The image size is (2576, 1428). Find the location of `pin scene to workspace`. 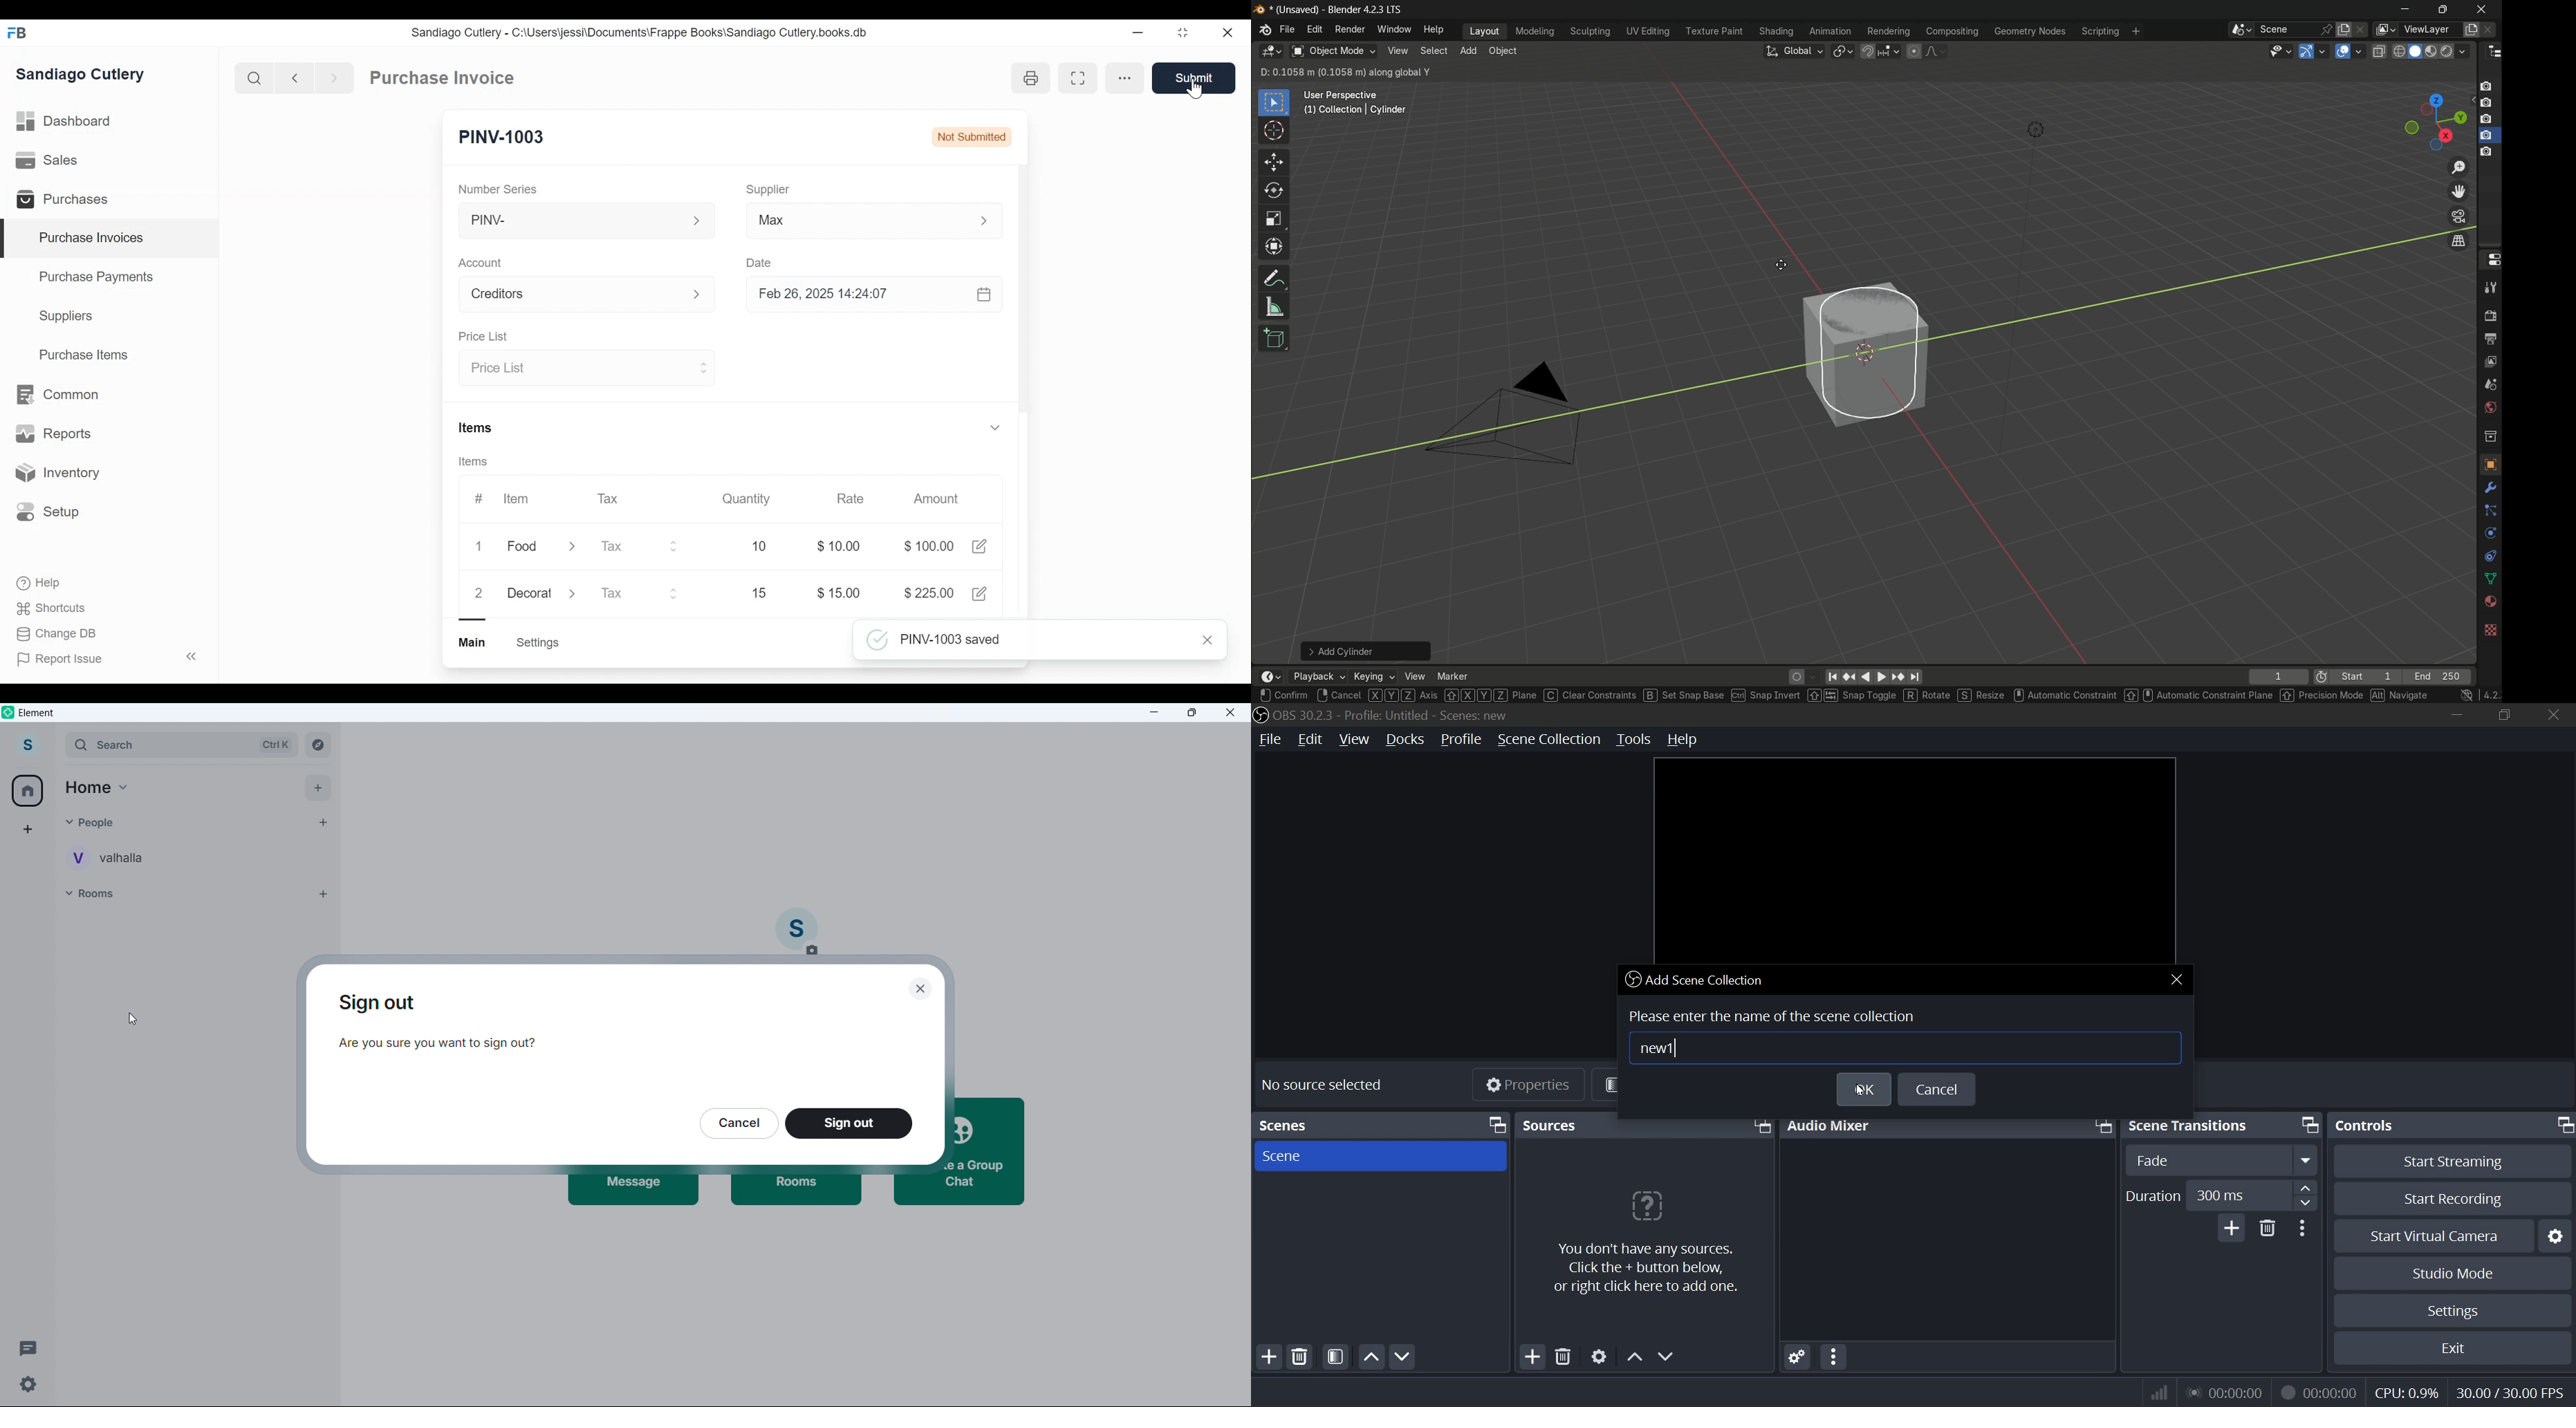

pin scene to workspace is located at coordinates (2327, 29).